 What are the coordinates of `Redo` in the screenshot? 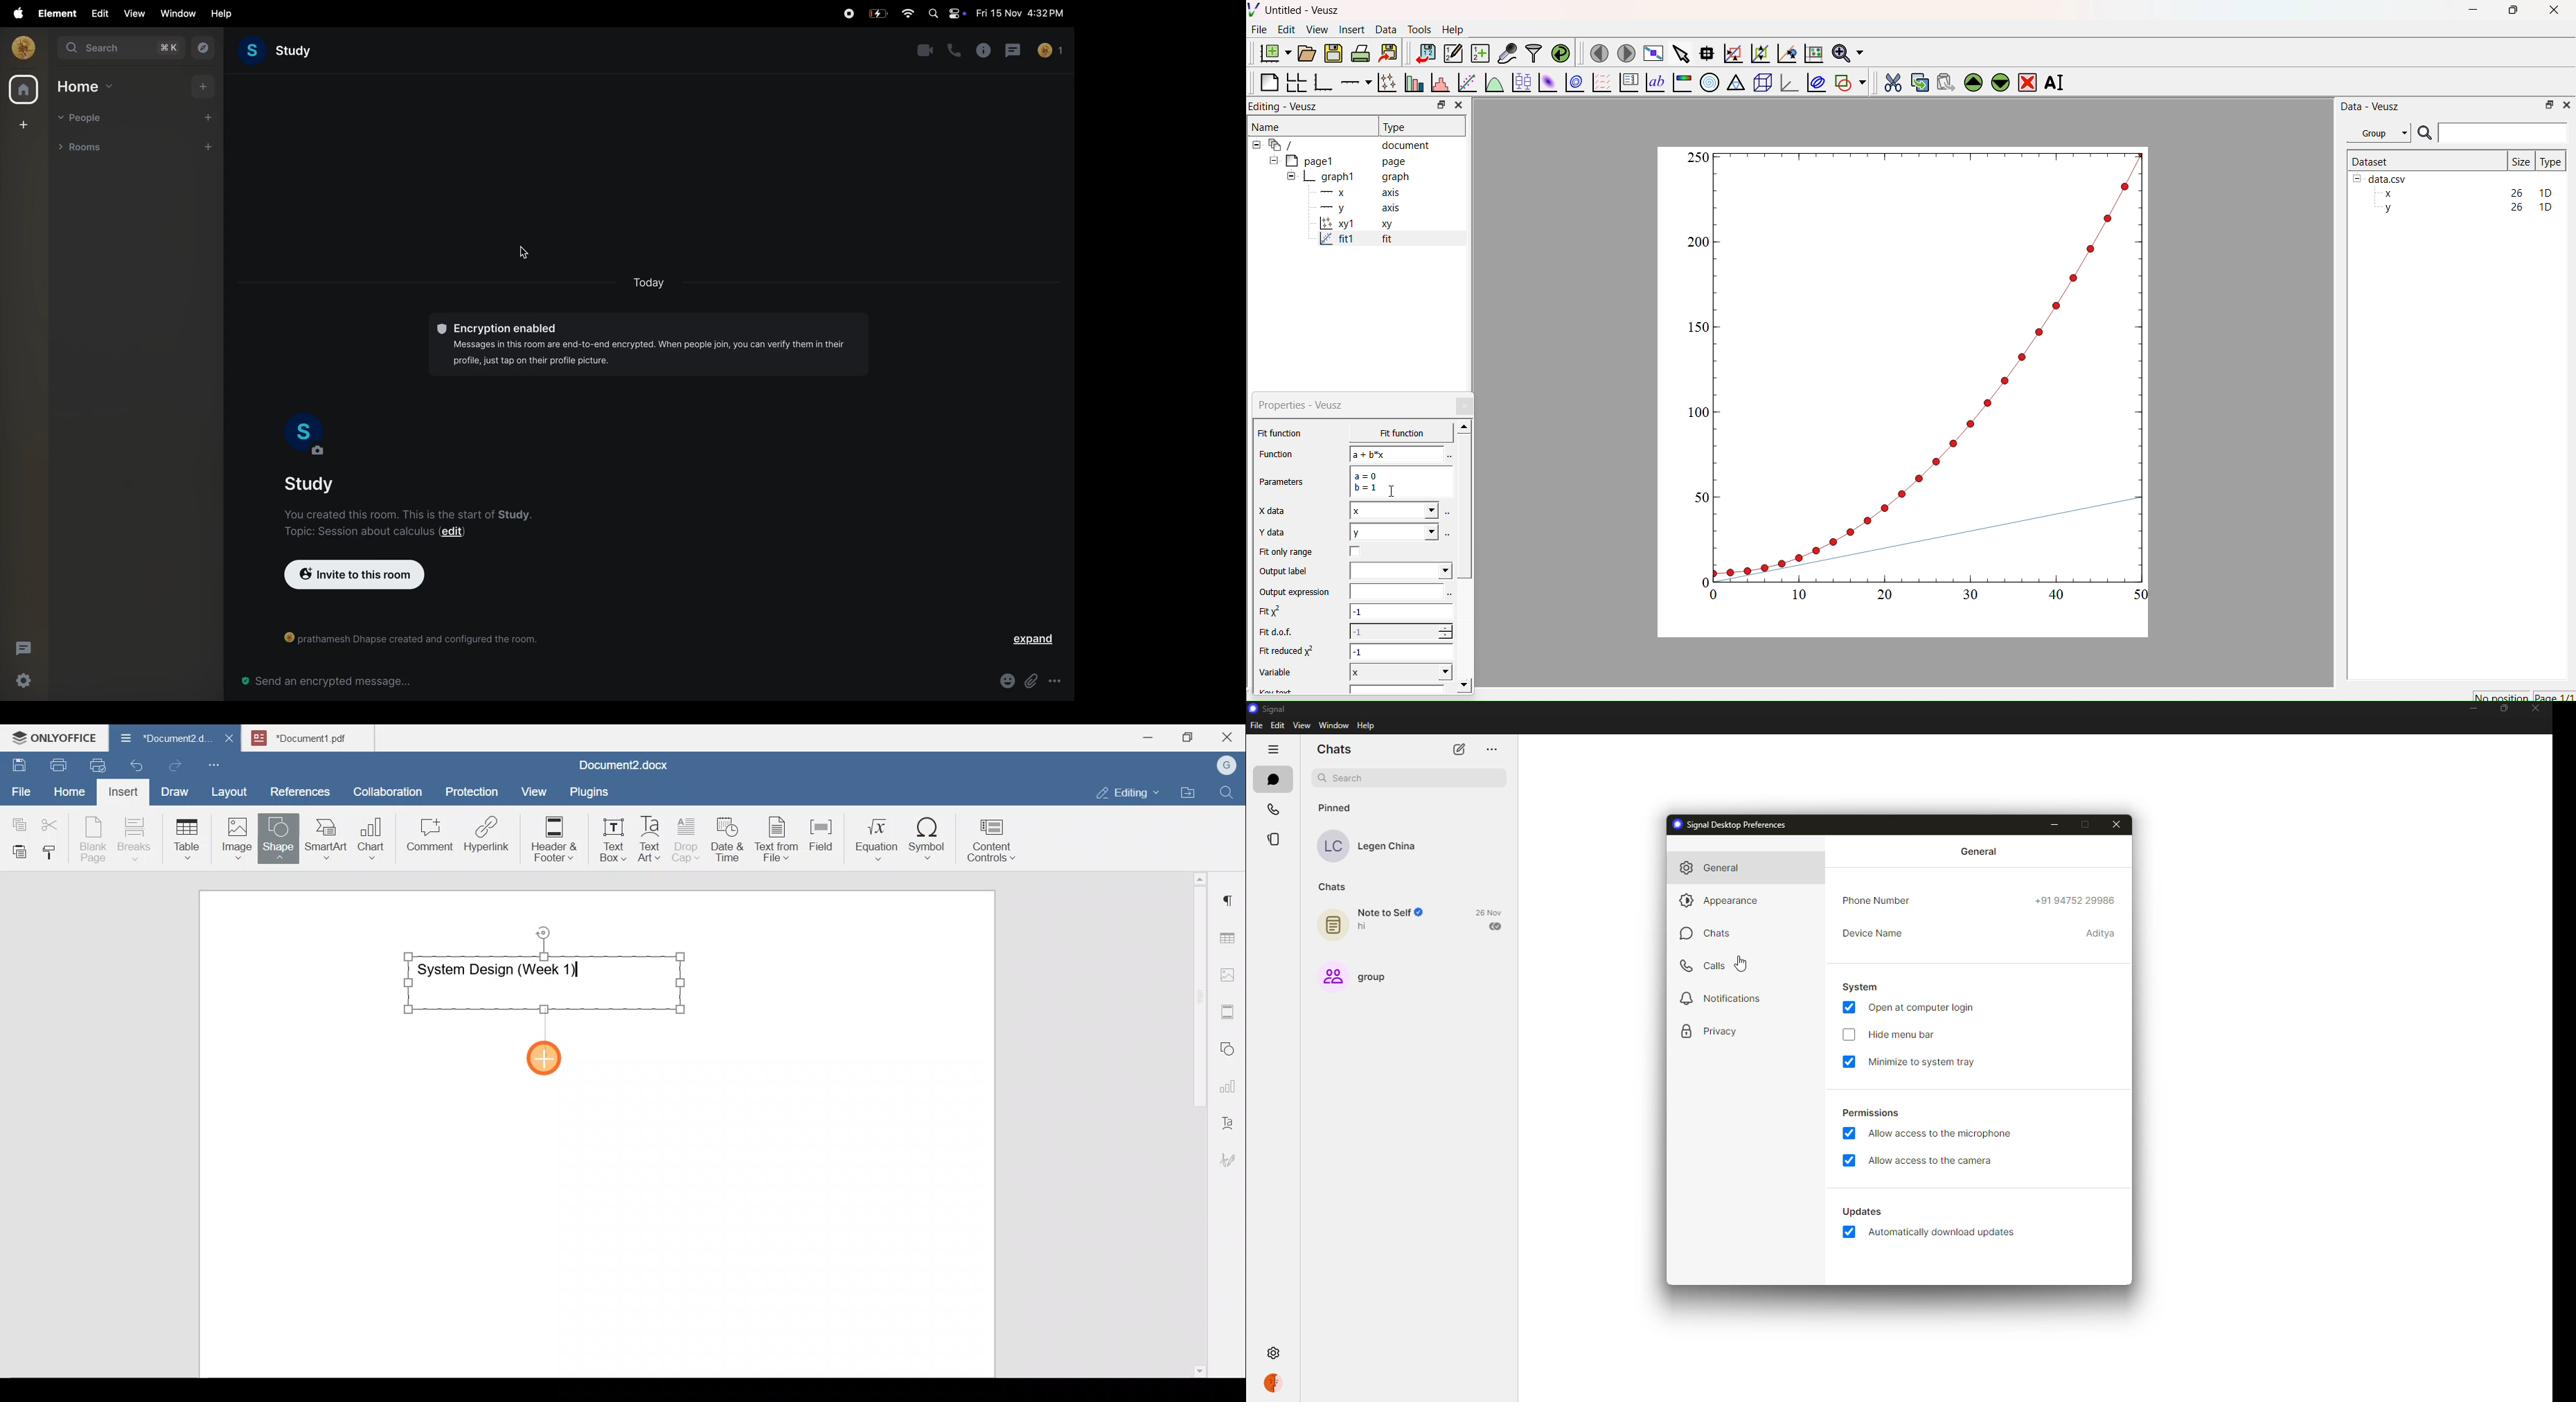 It's located at (175, 766).